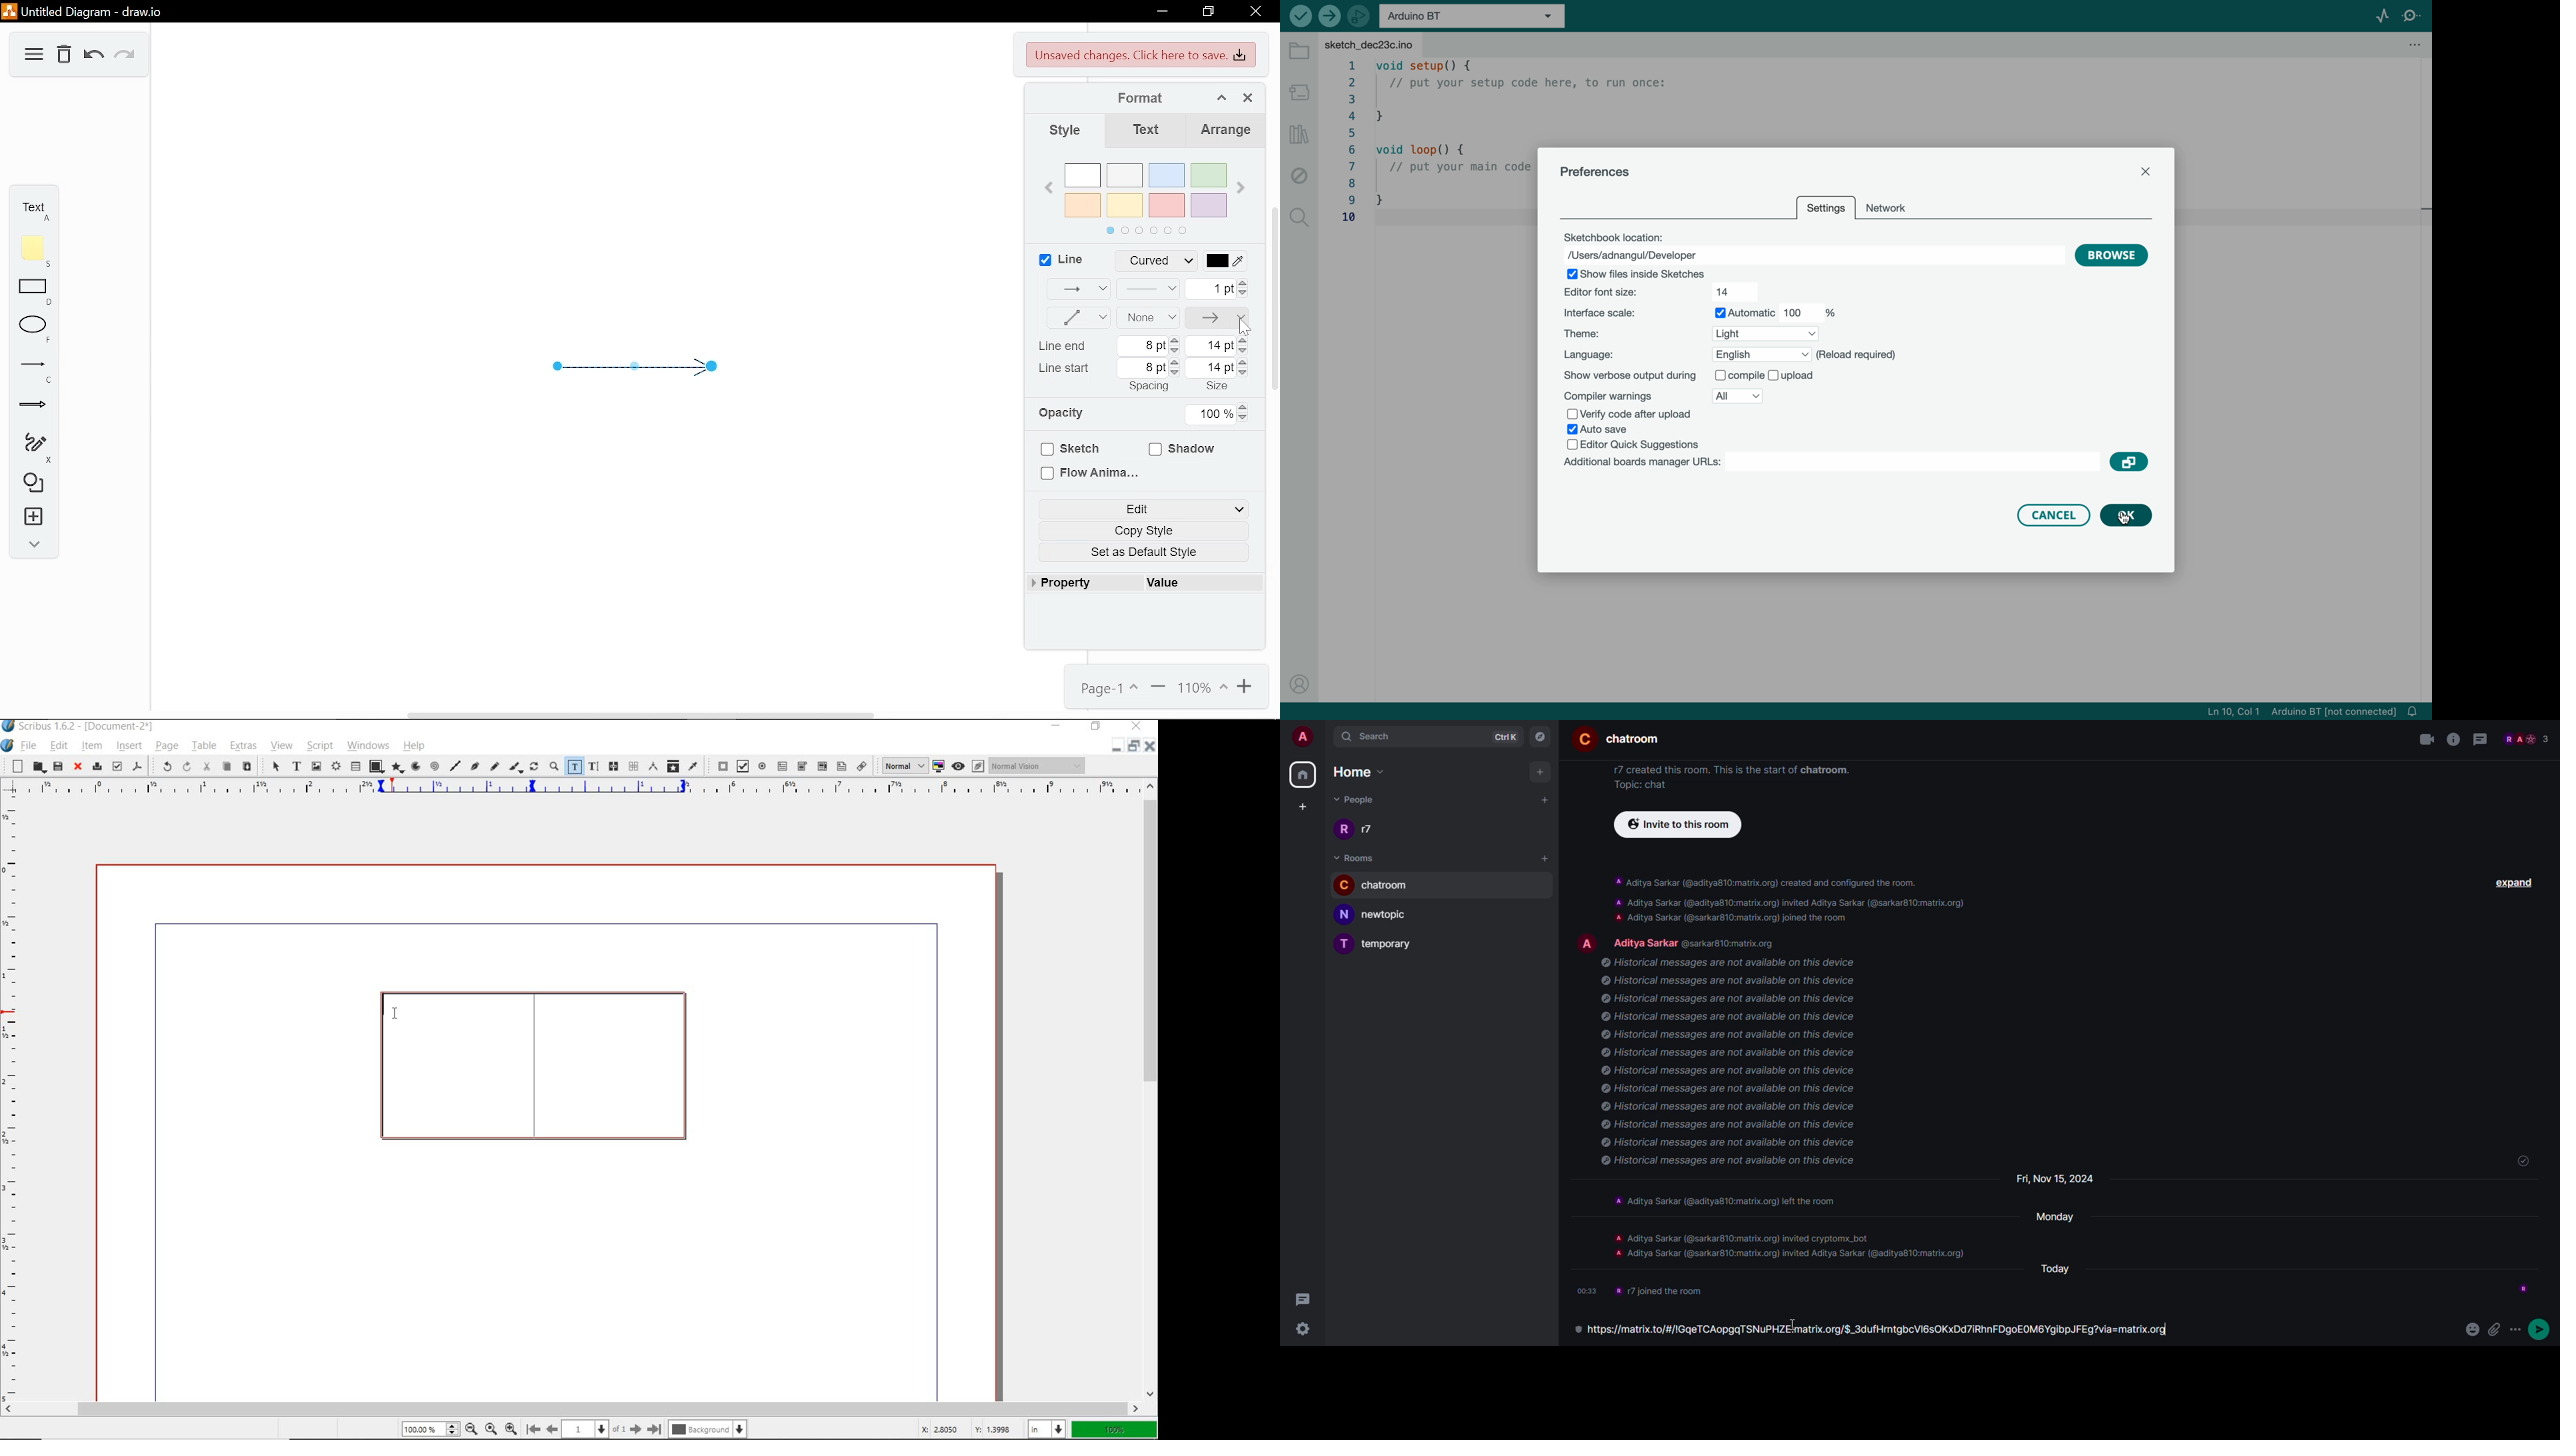 Image resolution: width=2576 pixels, height=1456 pixels. What do you see at coordinates (841, 766) in the screenshot?
I see `pdf list box` at bounding box center [841, 766].